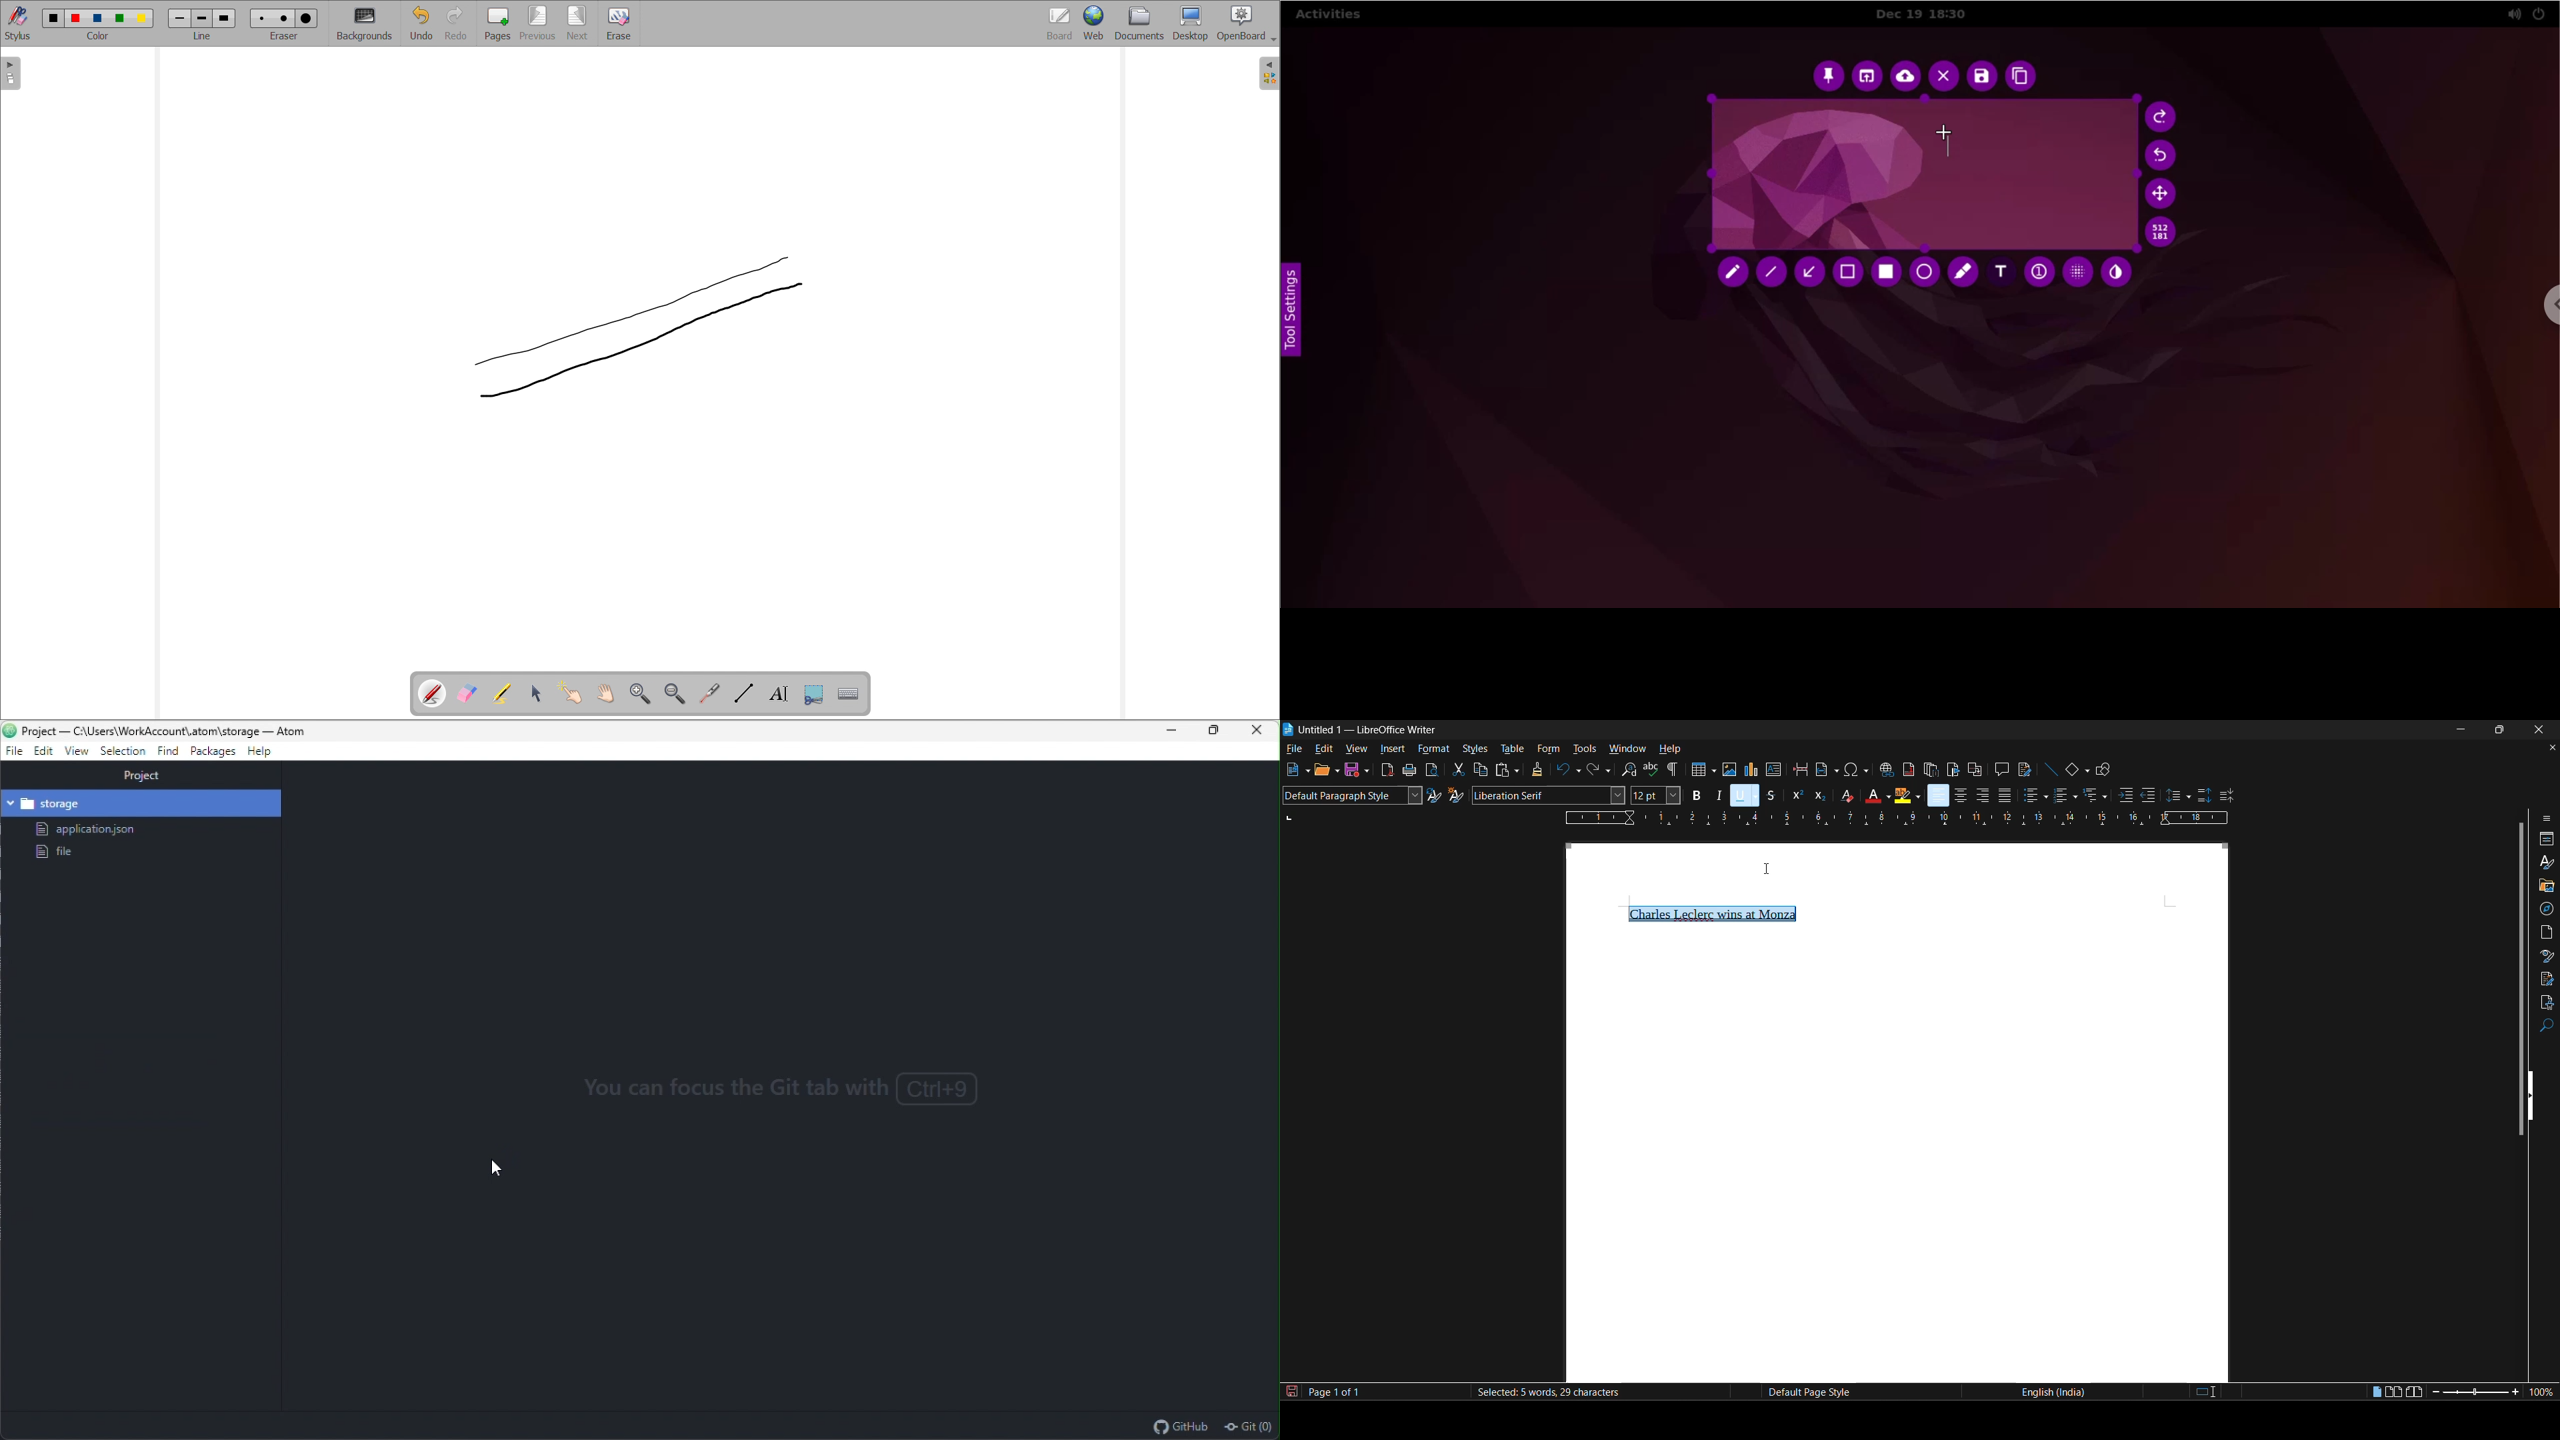 The image size is (2576, 1456). What do you see at coordinates (2520, 977) in the screenshot?
I see `vertical slide bar` at bounding box center [2520, 977].